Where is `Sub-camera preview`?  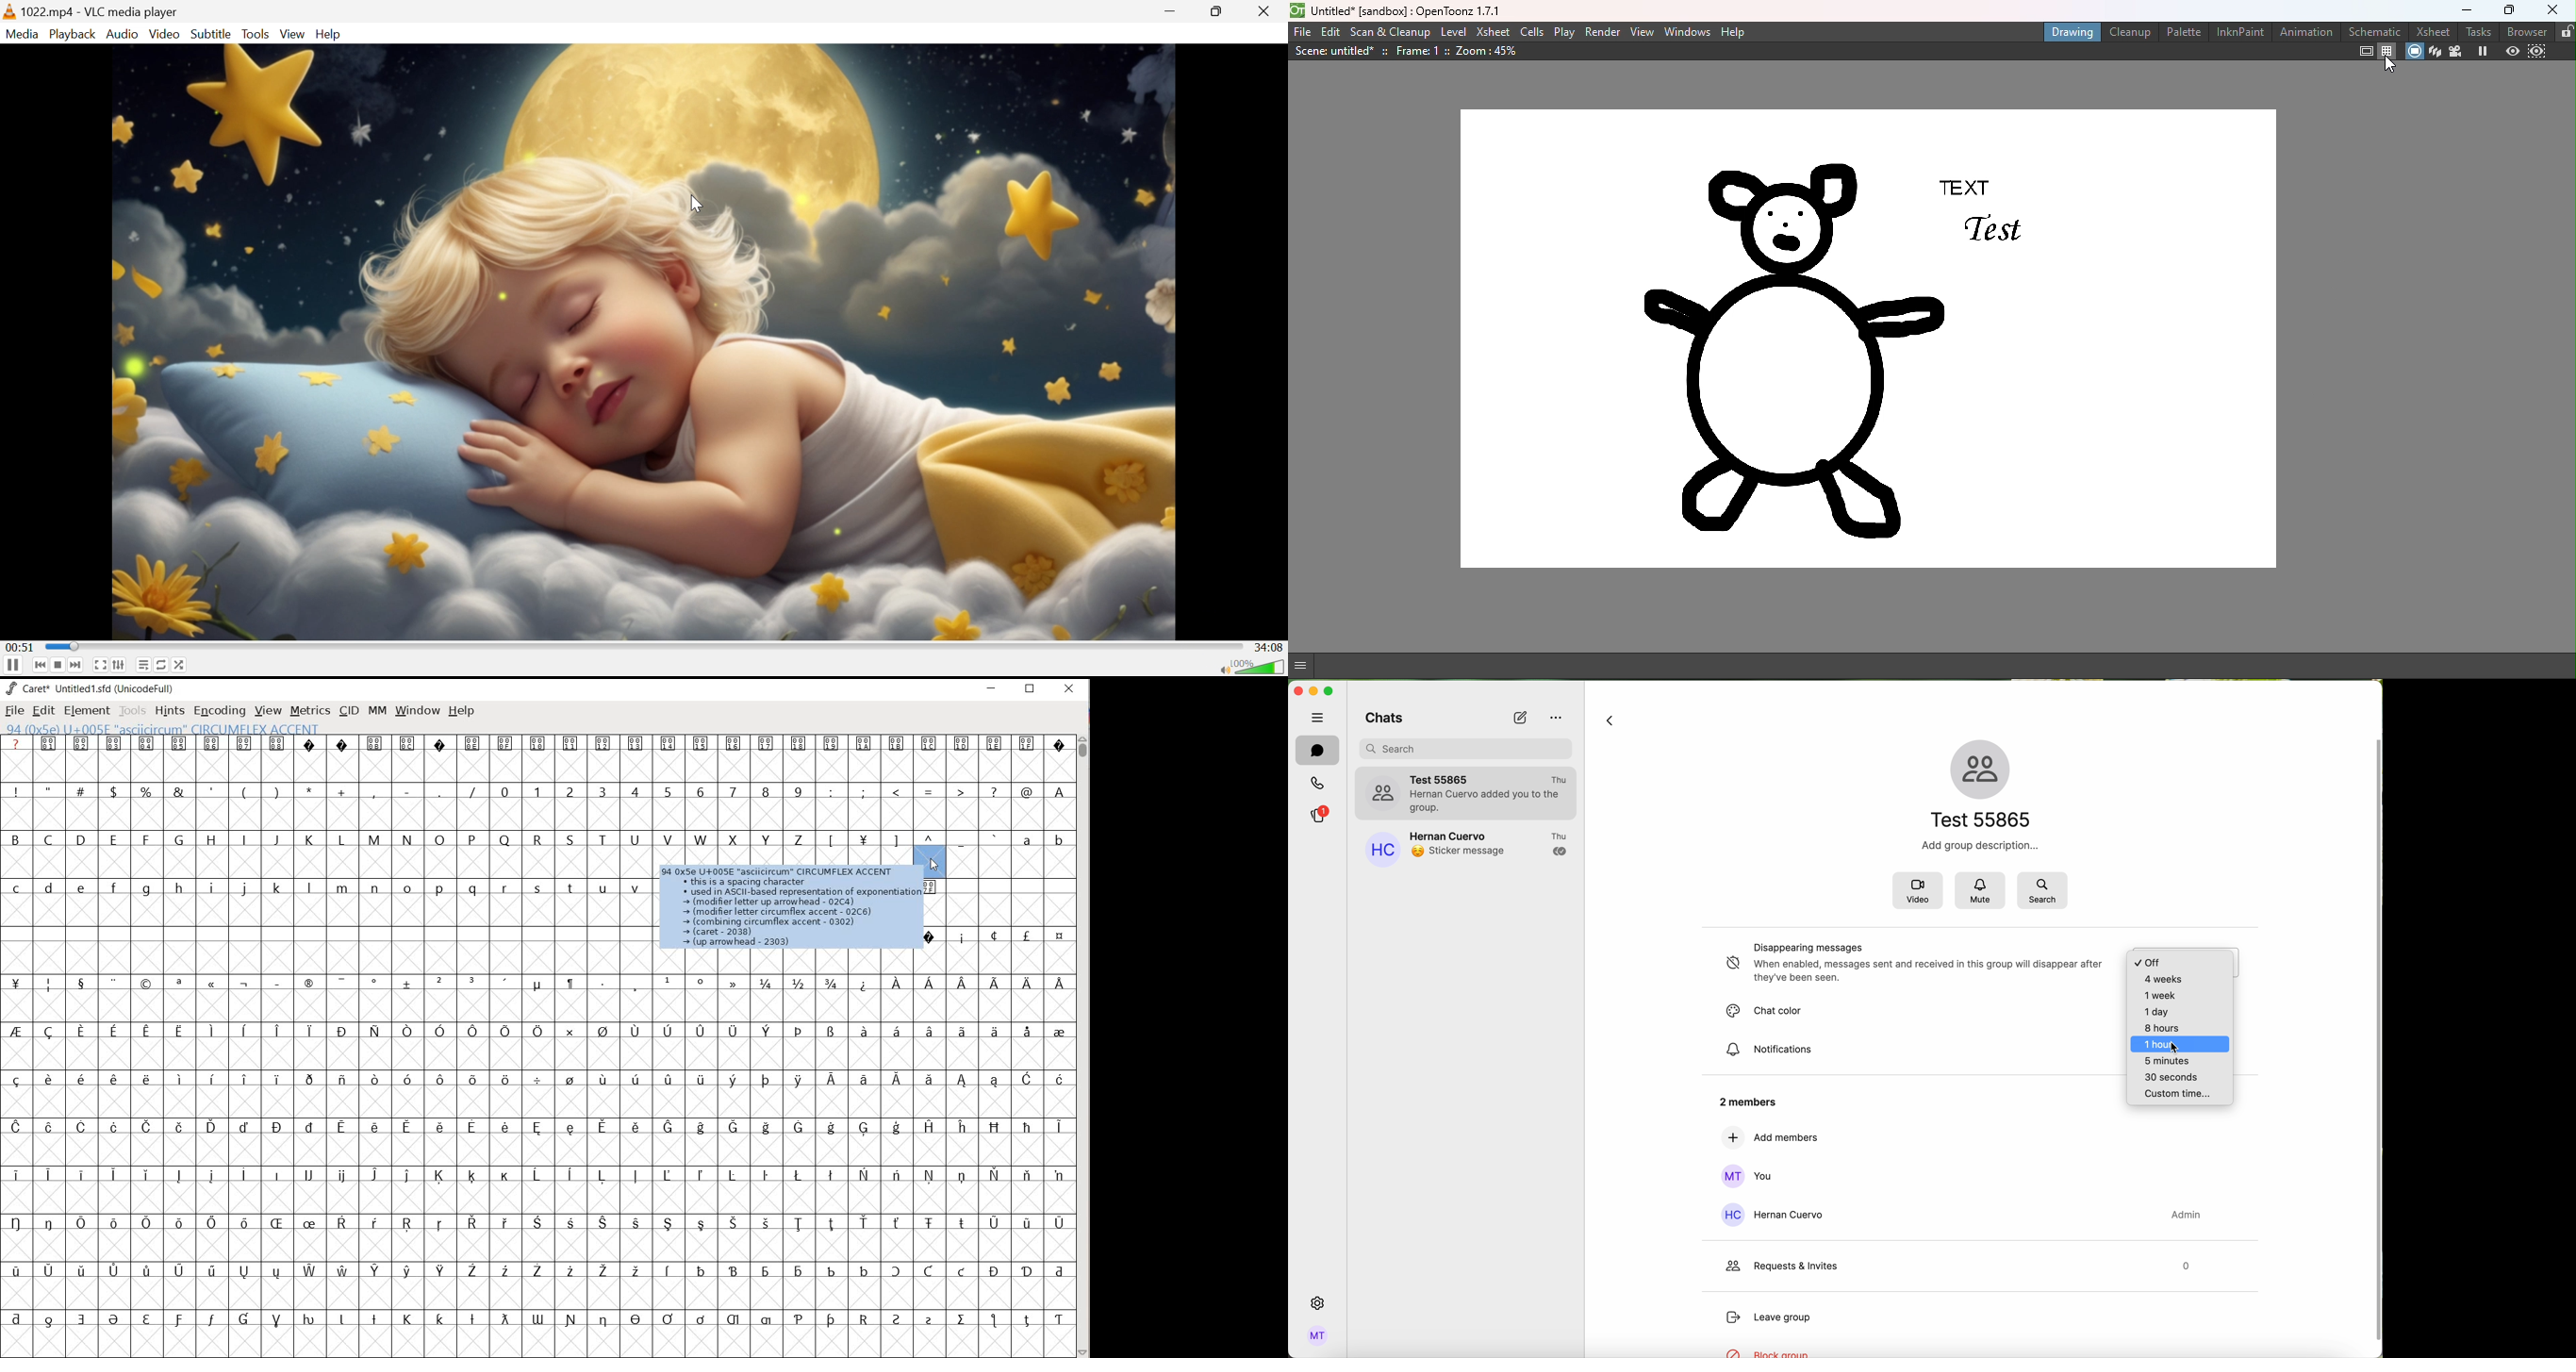
Sub-camera preview is located at coordinates (2540, 51).